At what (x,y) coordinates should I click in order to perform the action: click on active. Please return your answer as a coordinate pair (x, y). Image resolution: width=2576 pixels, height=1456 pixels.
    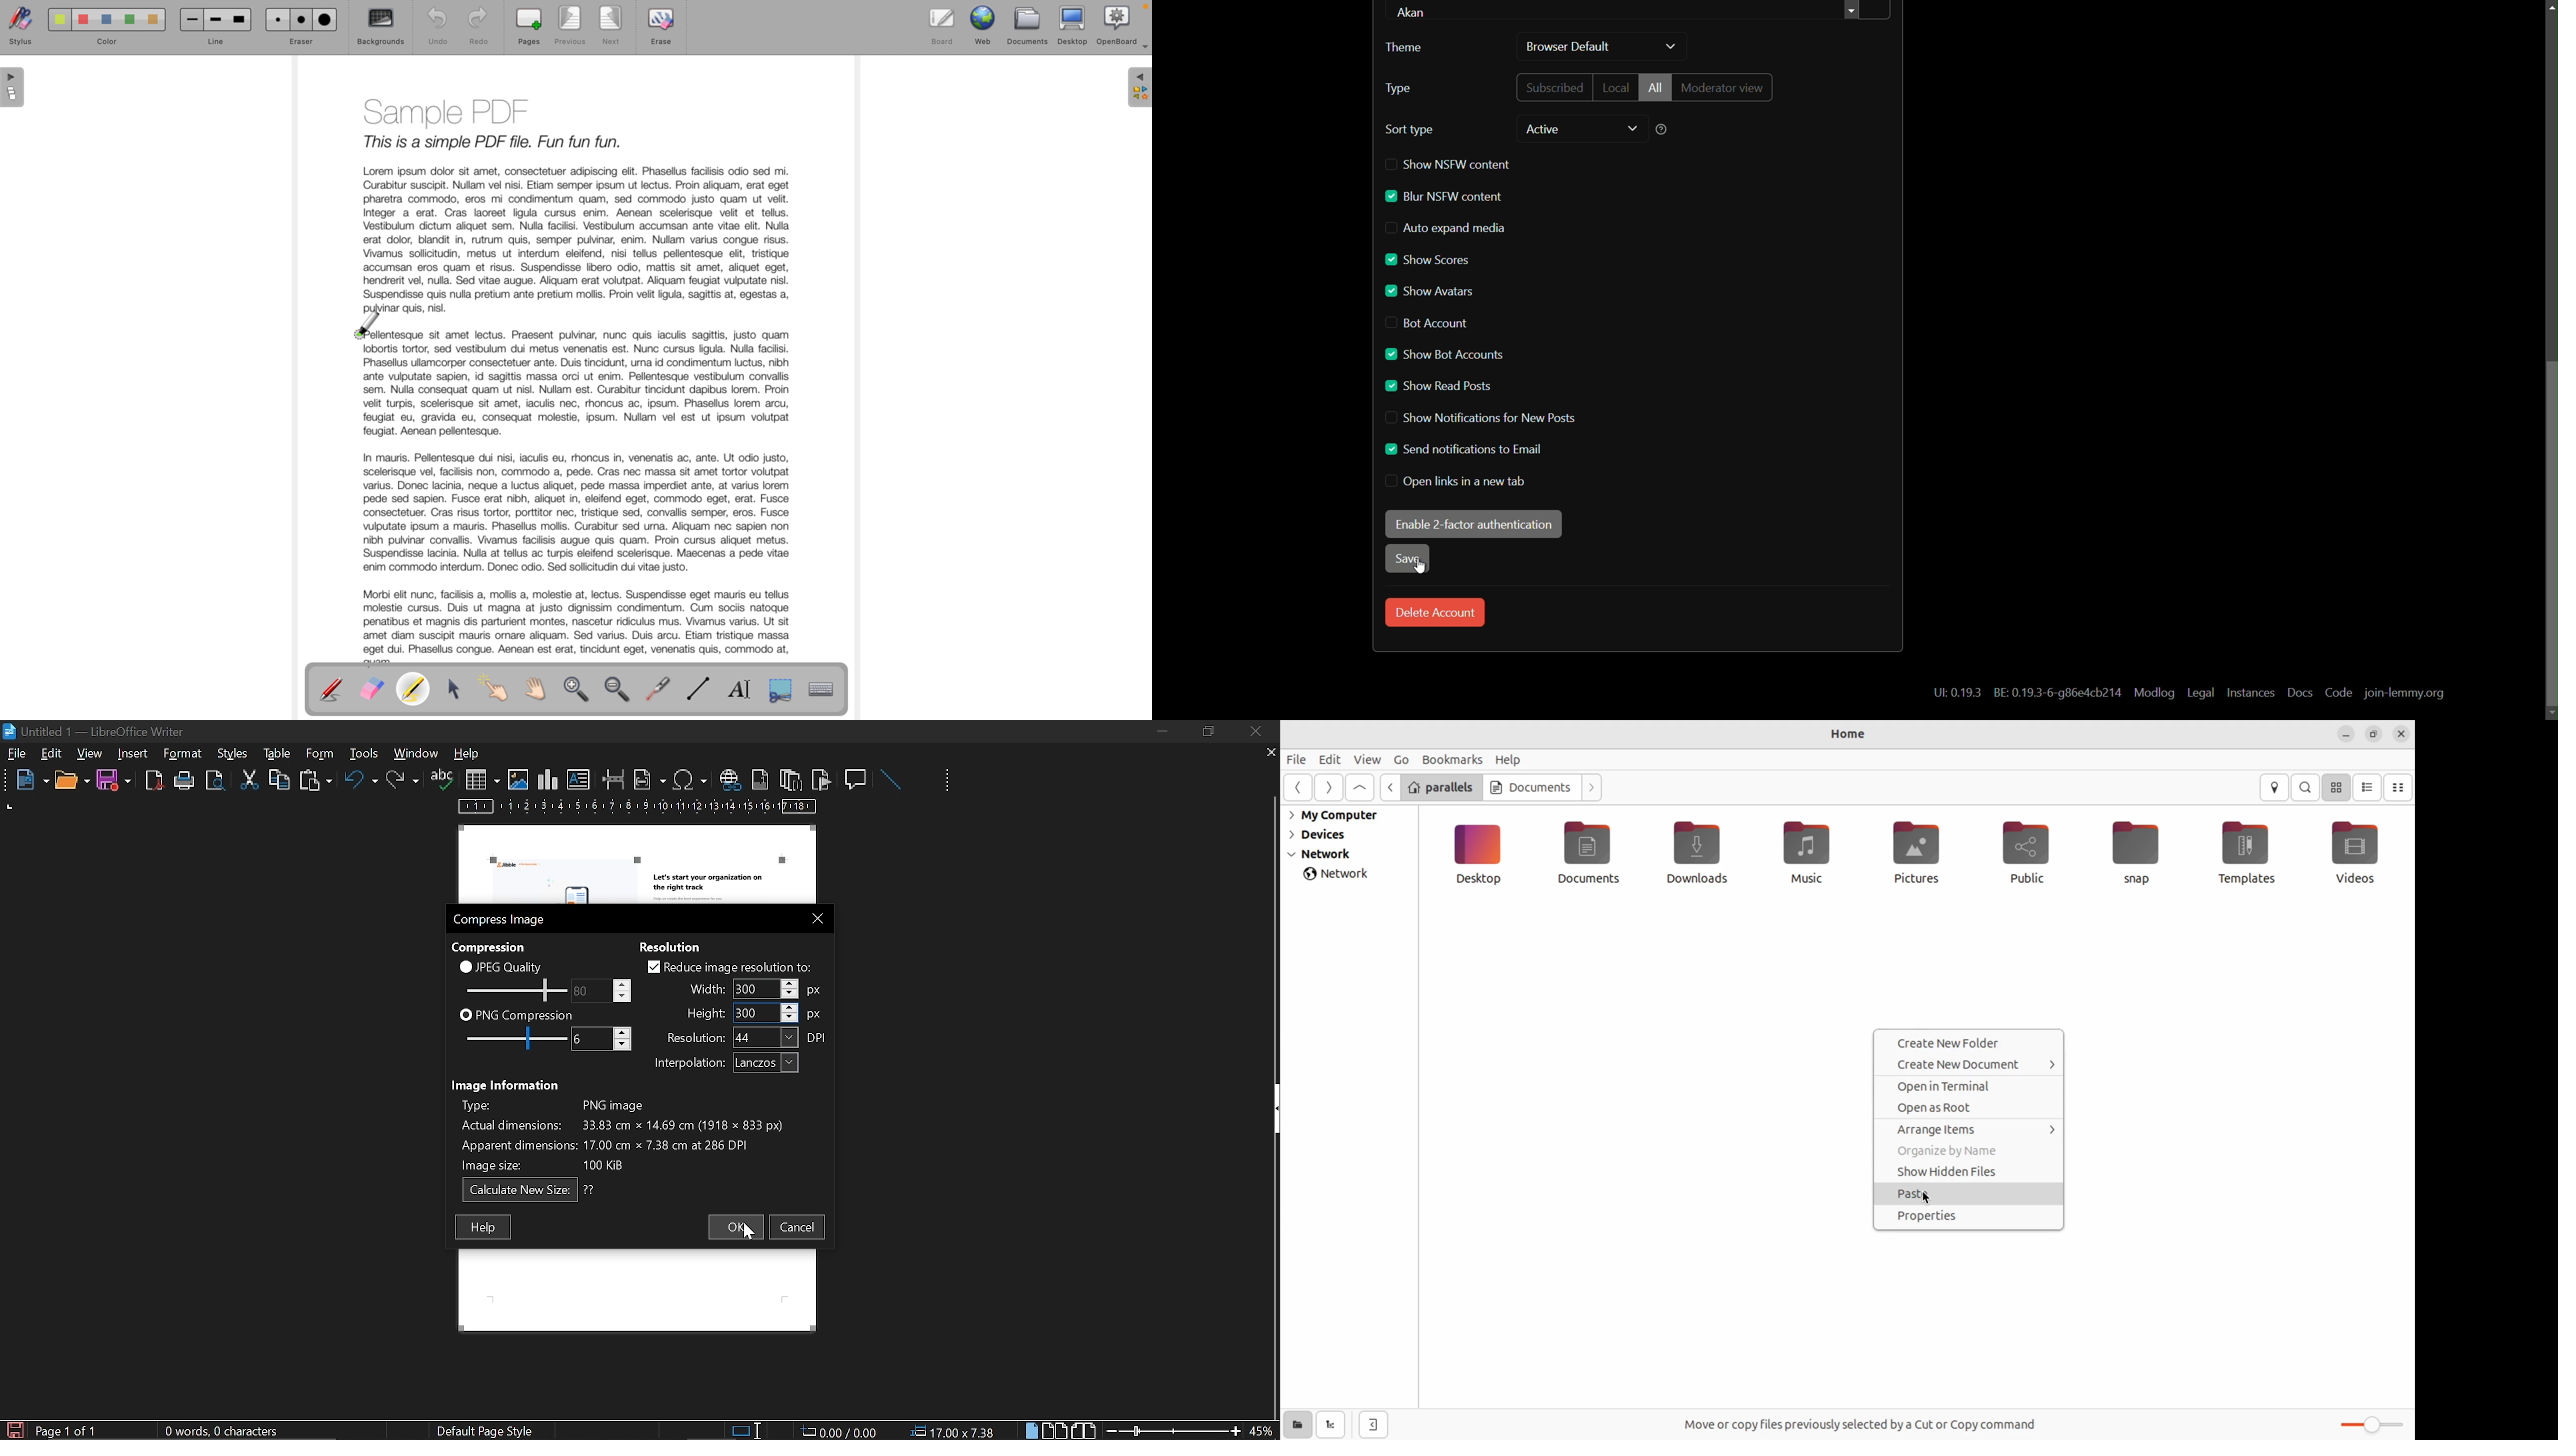
    Looking at the image, I should click on (1543, 130).